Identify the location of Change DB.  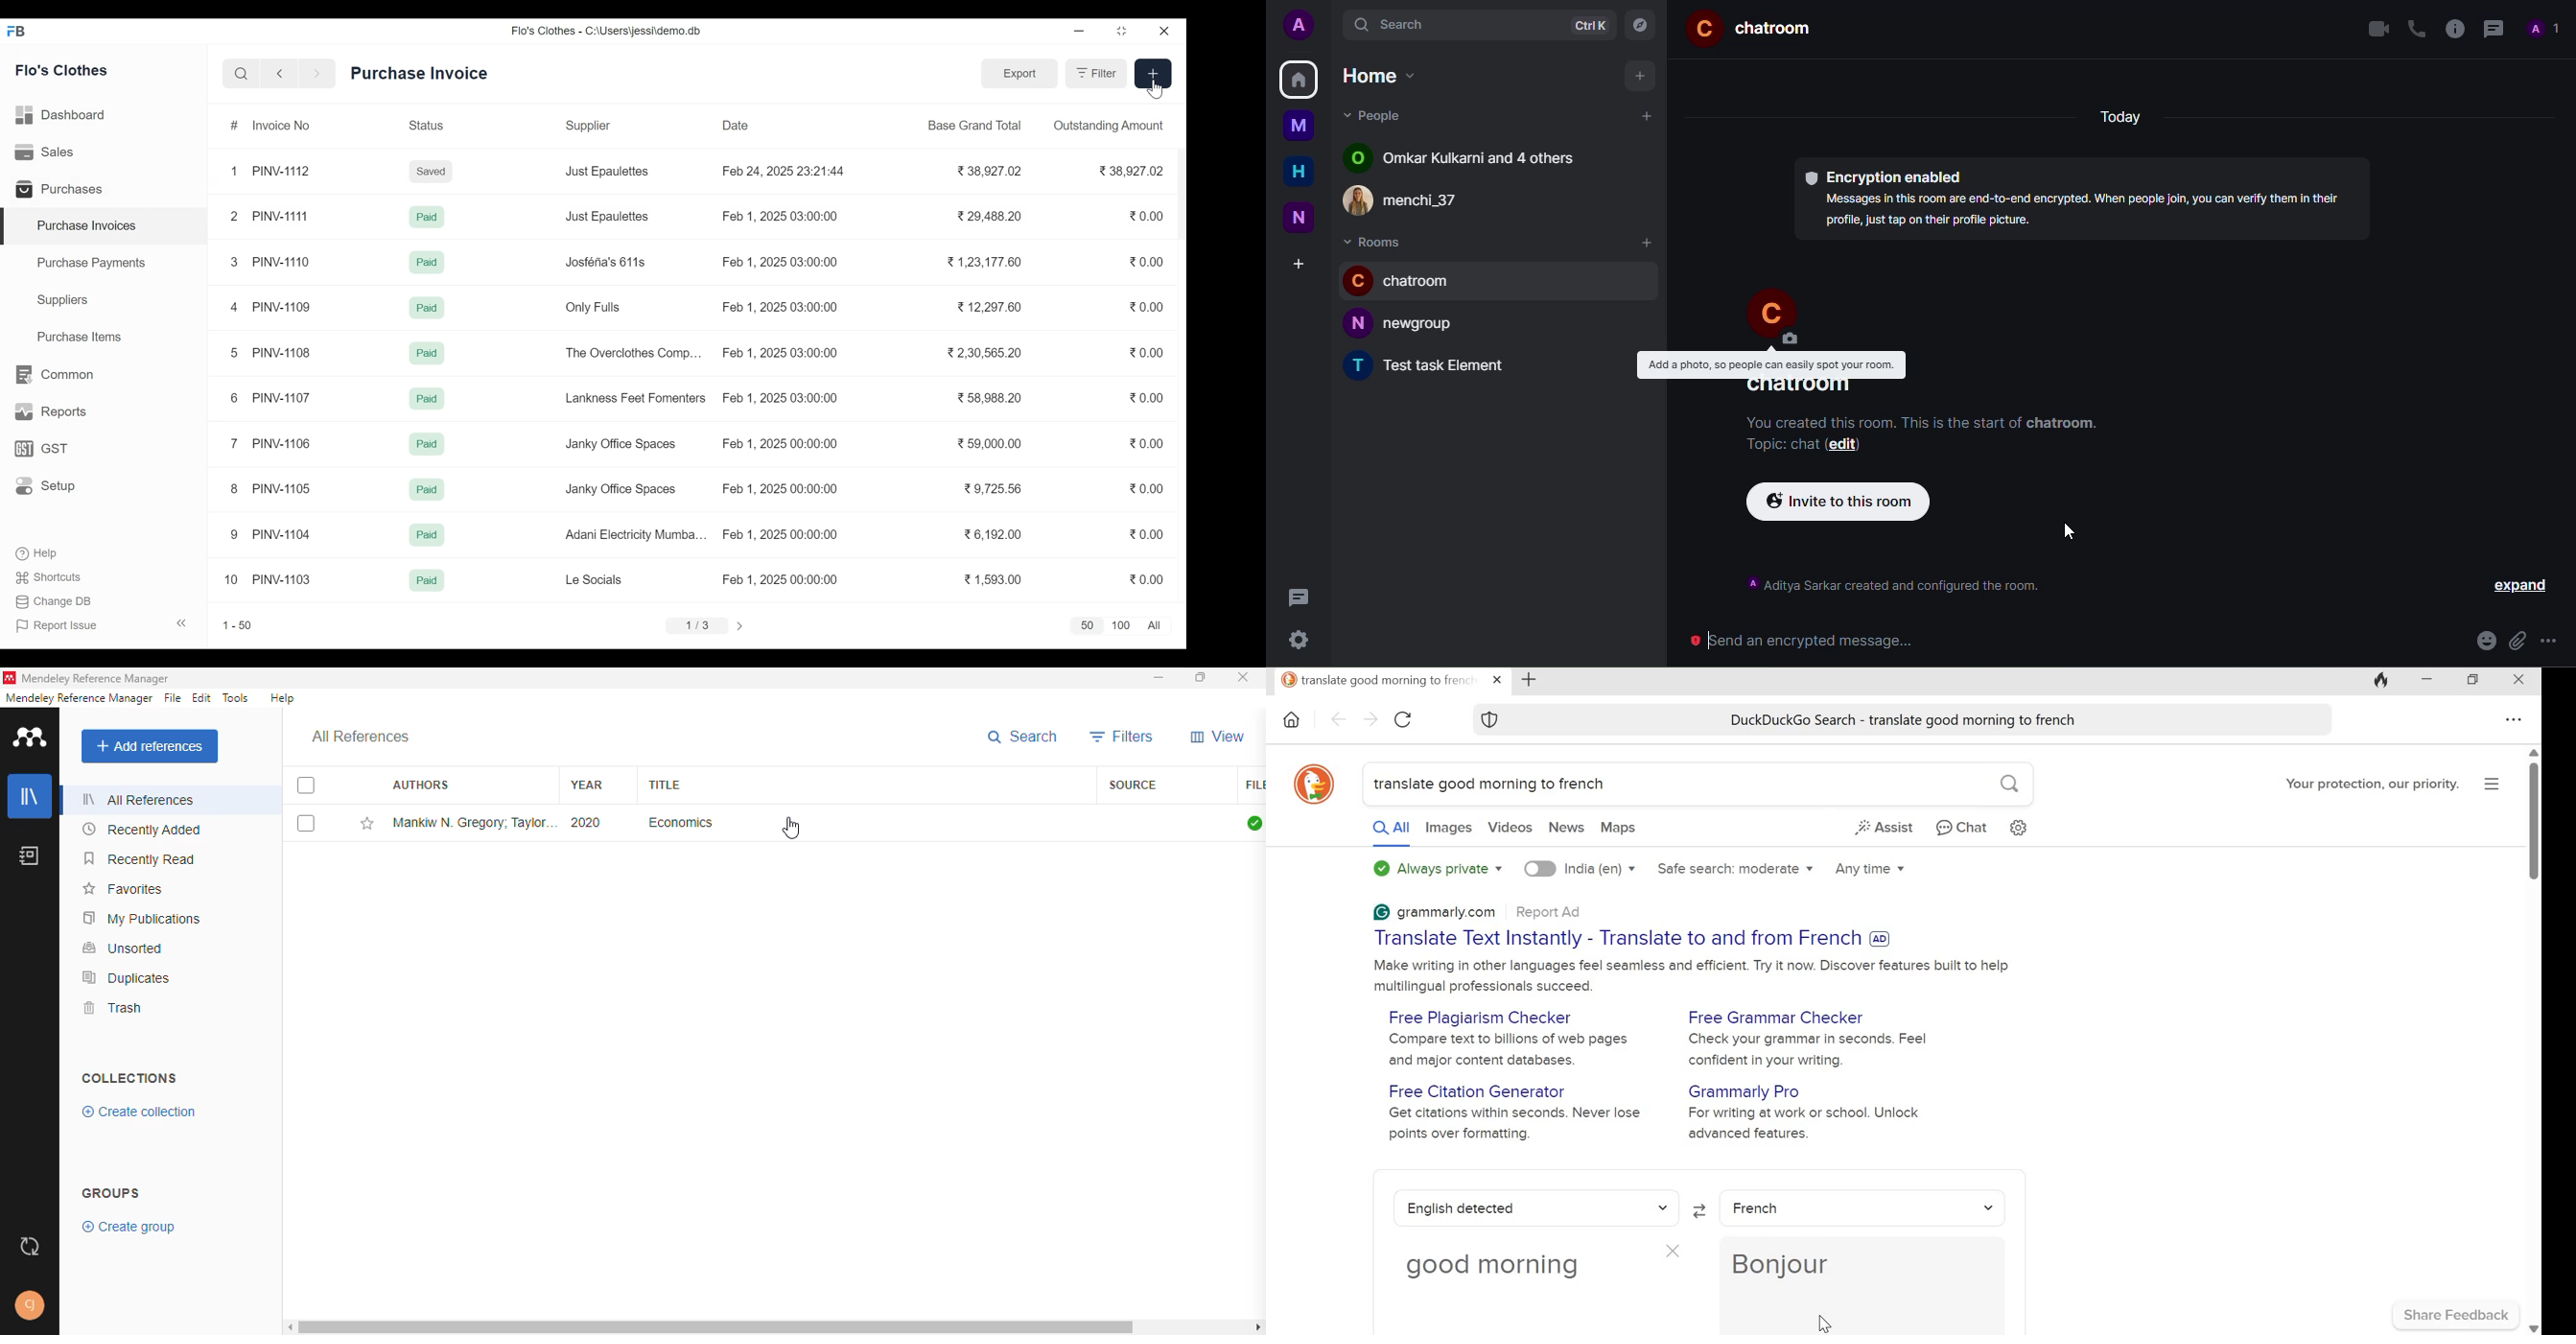
(54, 601).